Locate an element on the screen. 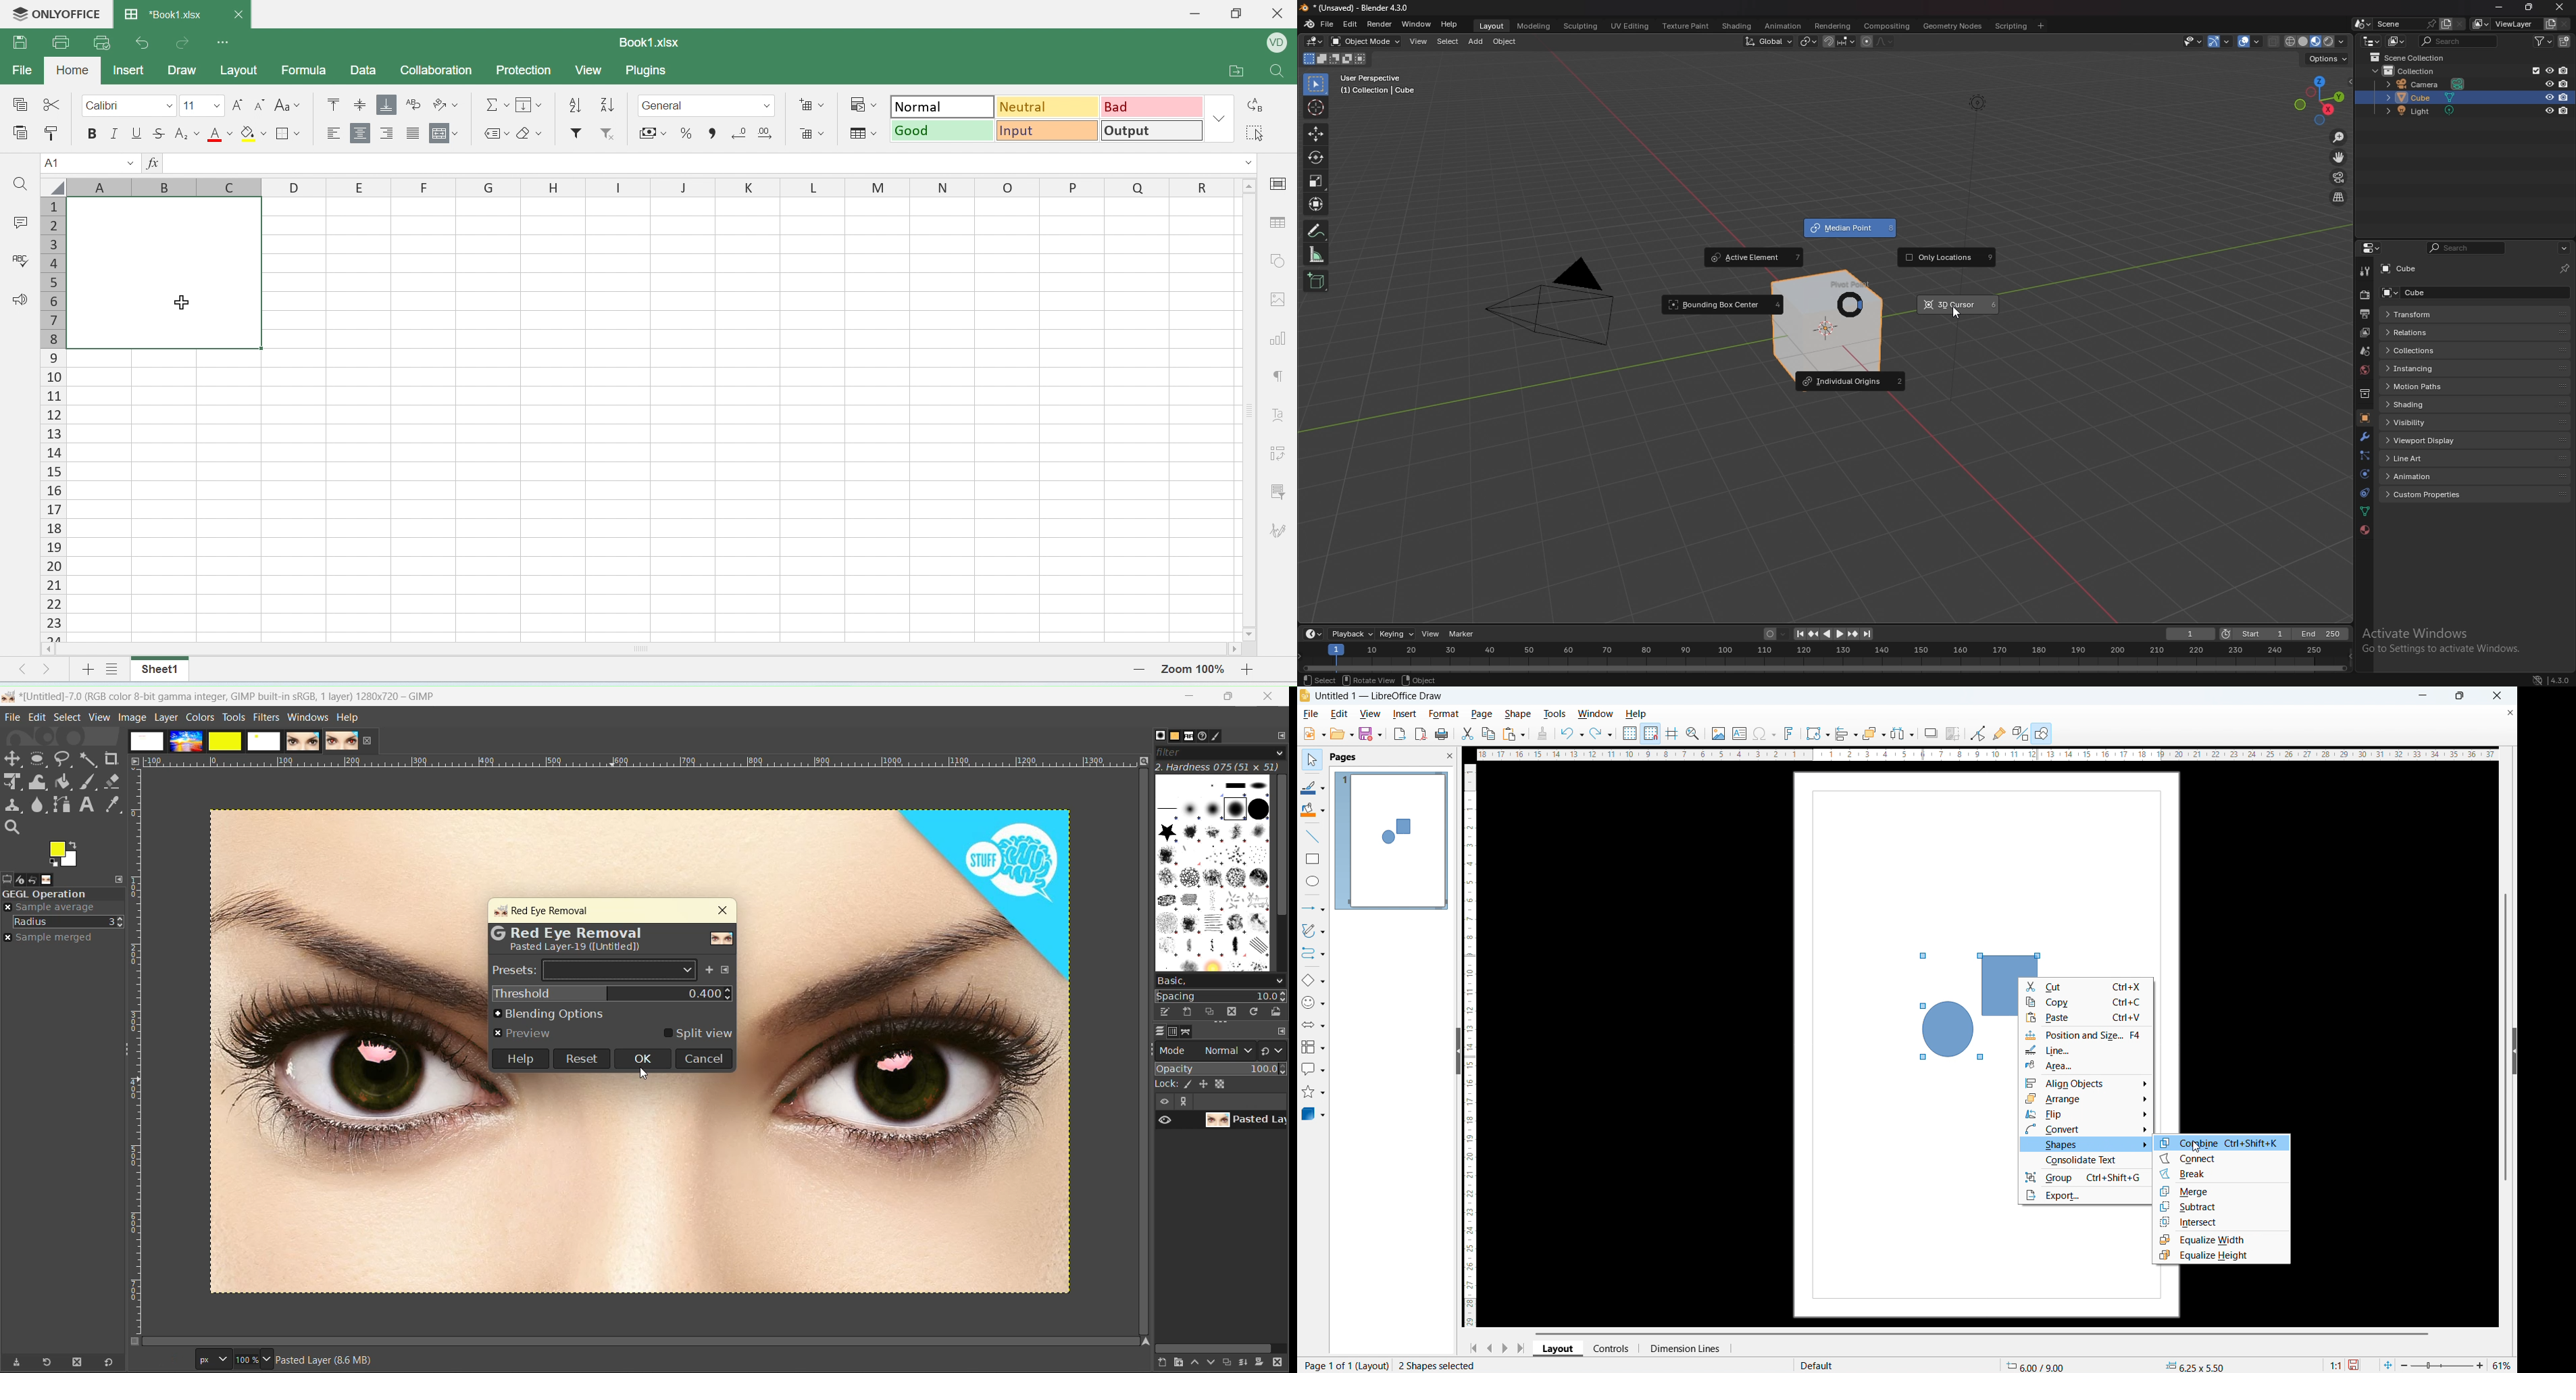 This screenshot has width=2576, height=1400. filter is located at coordinates (576, 133).